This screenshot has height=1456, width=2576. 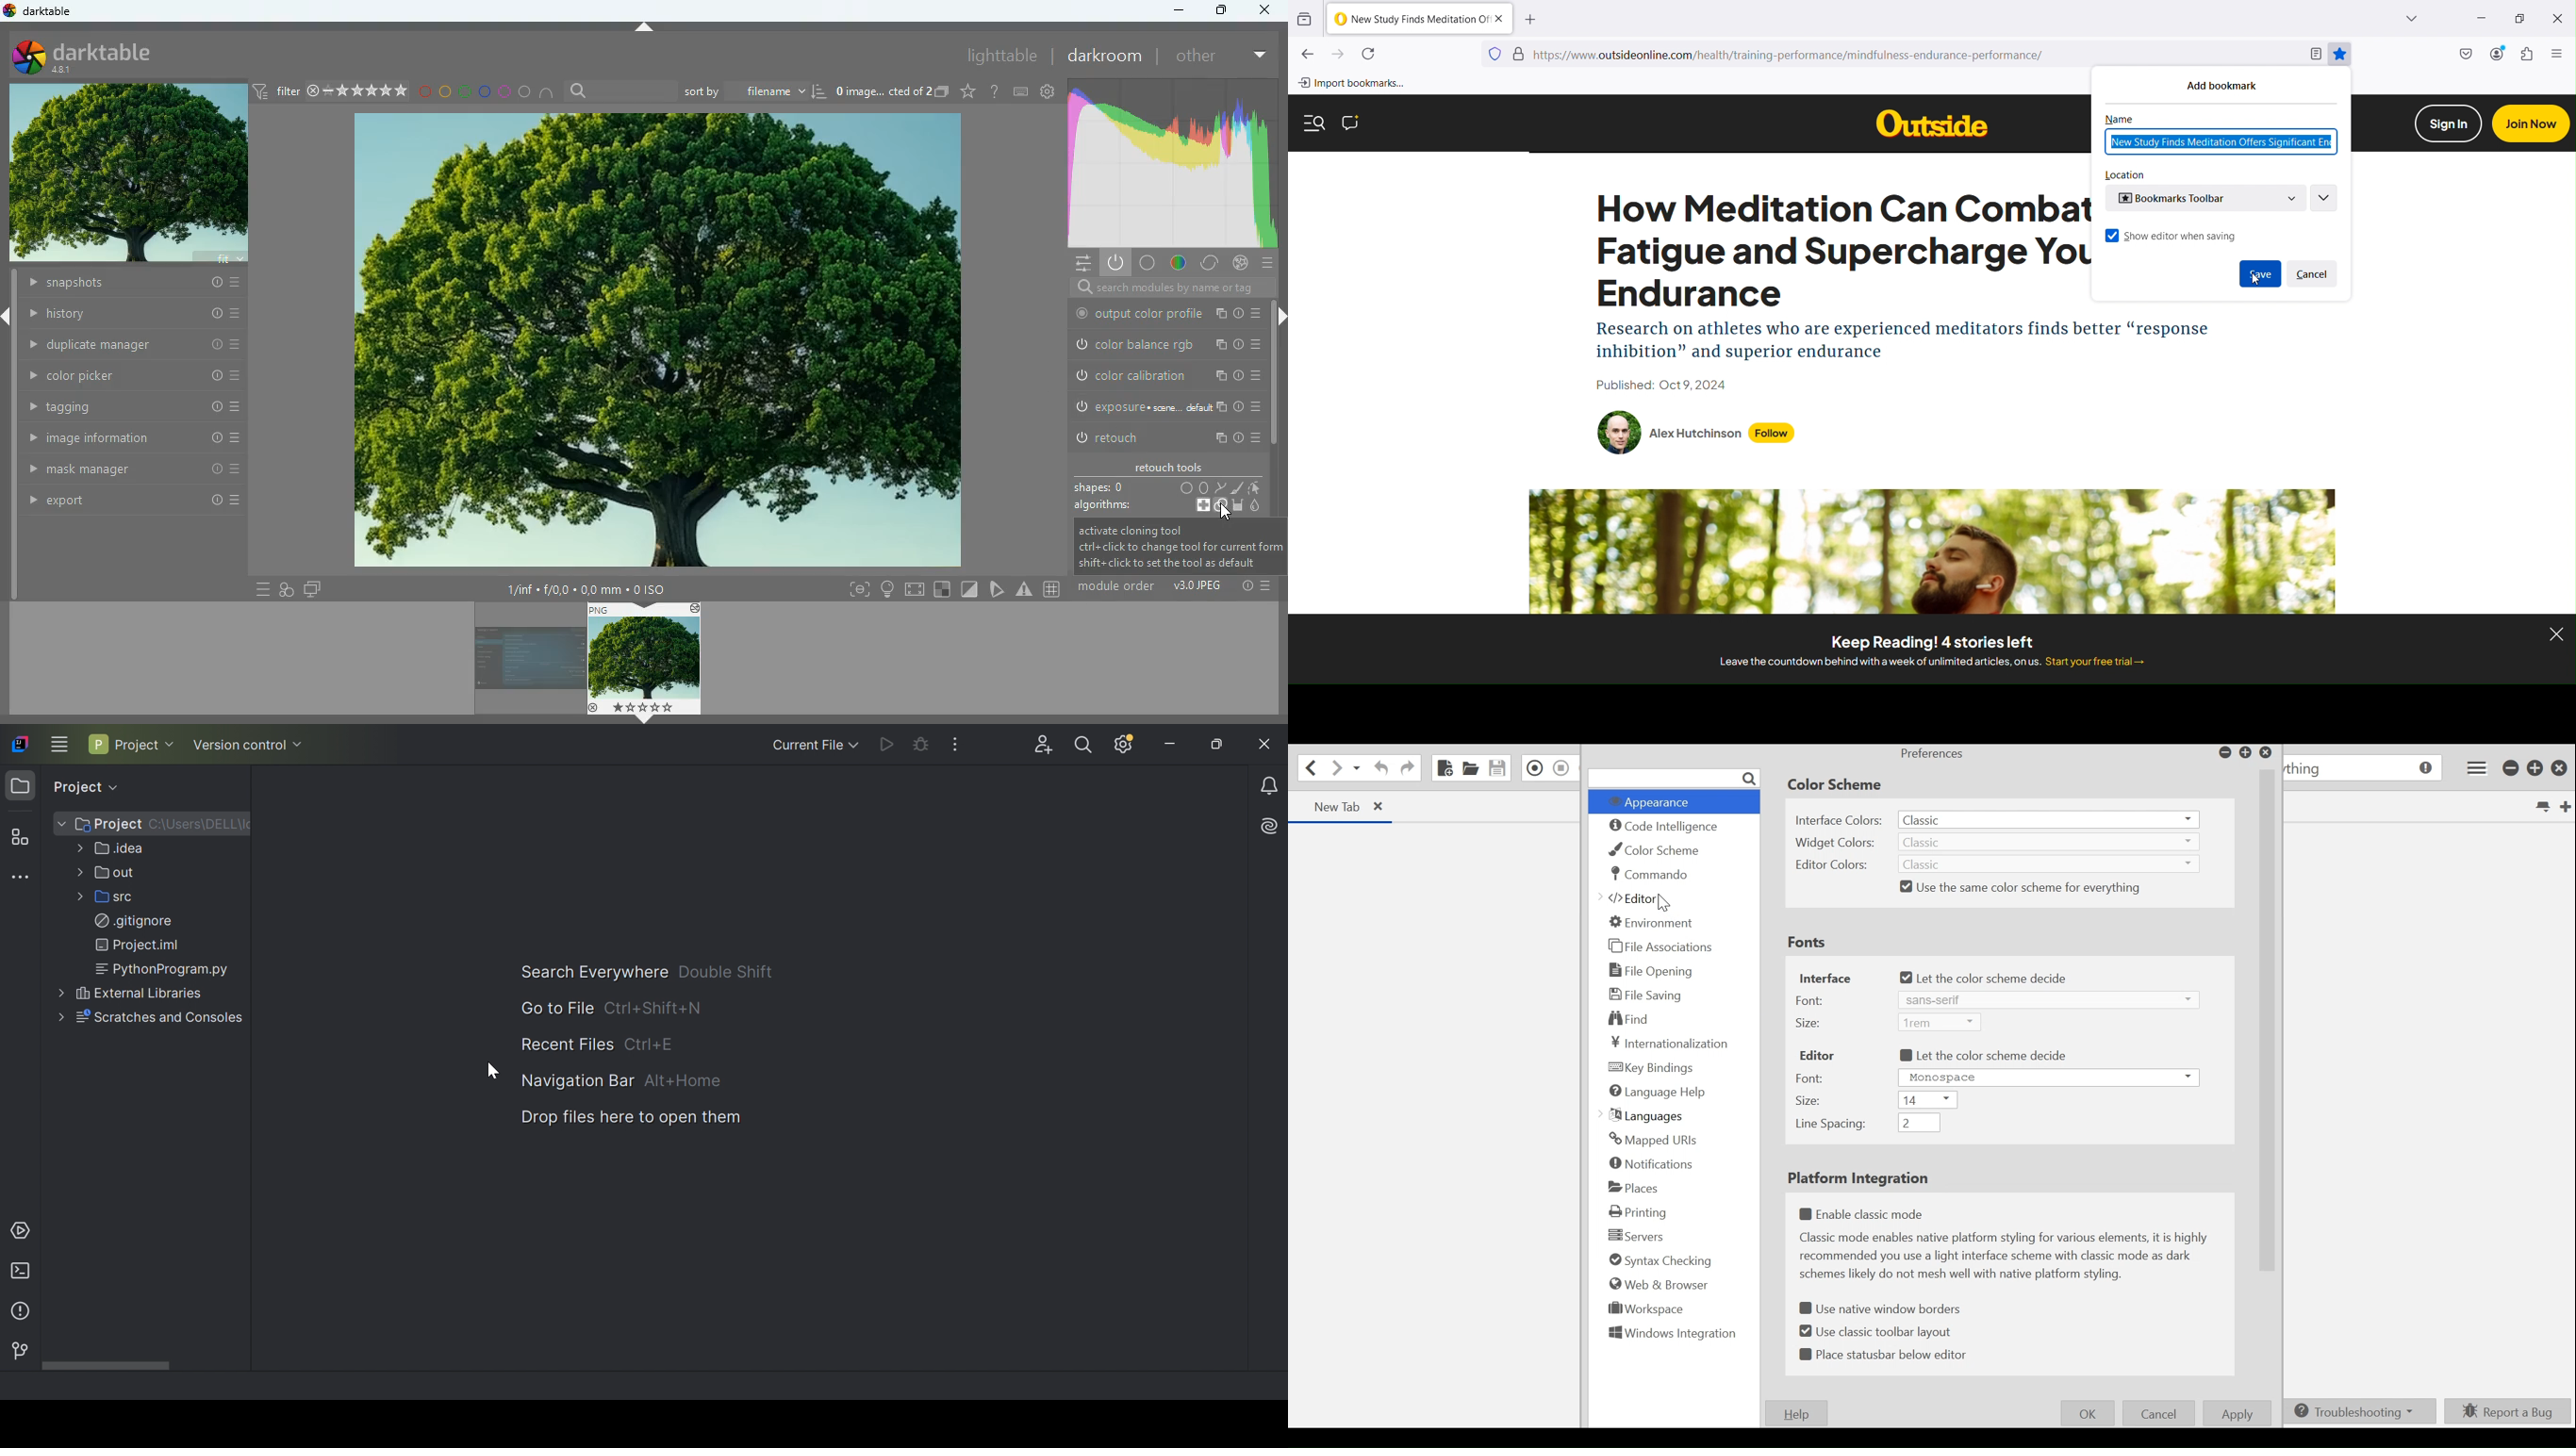 What do you see at coordinates (1167, 289) in the screenshot?
I see `search` at bounding box center [1167, 289].